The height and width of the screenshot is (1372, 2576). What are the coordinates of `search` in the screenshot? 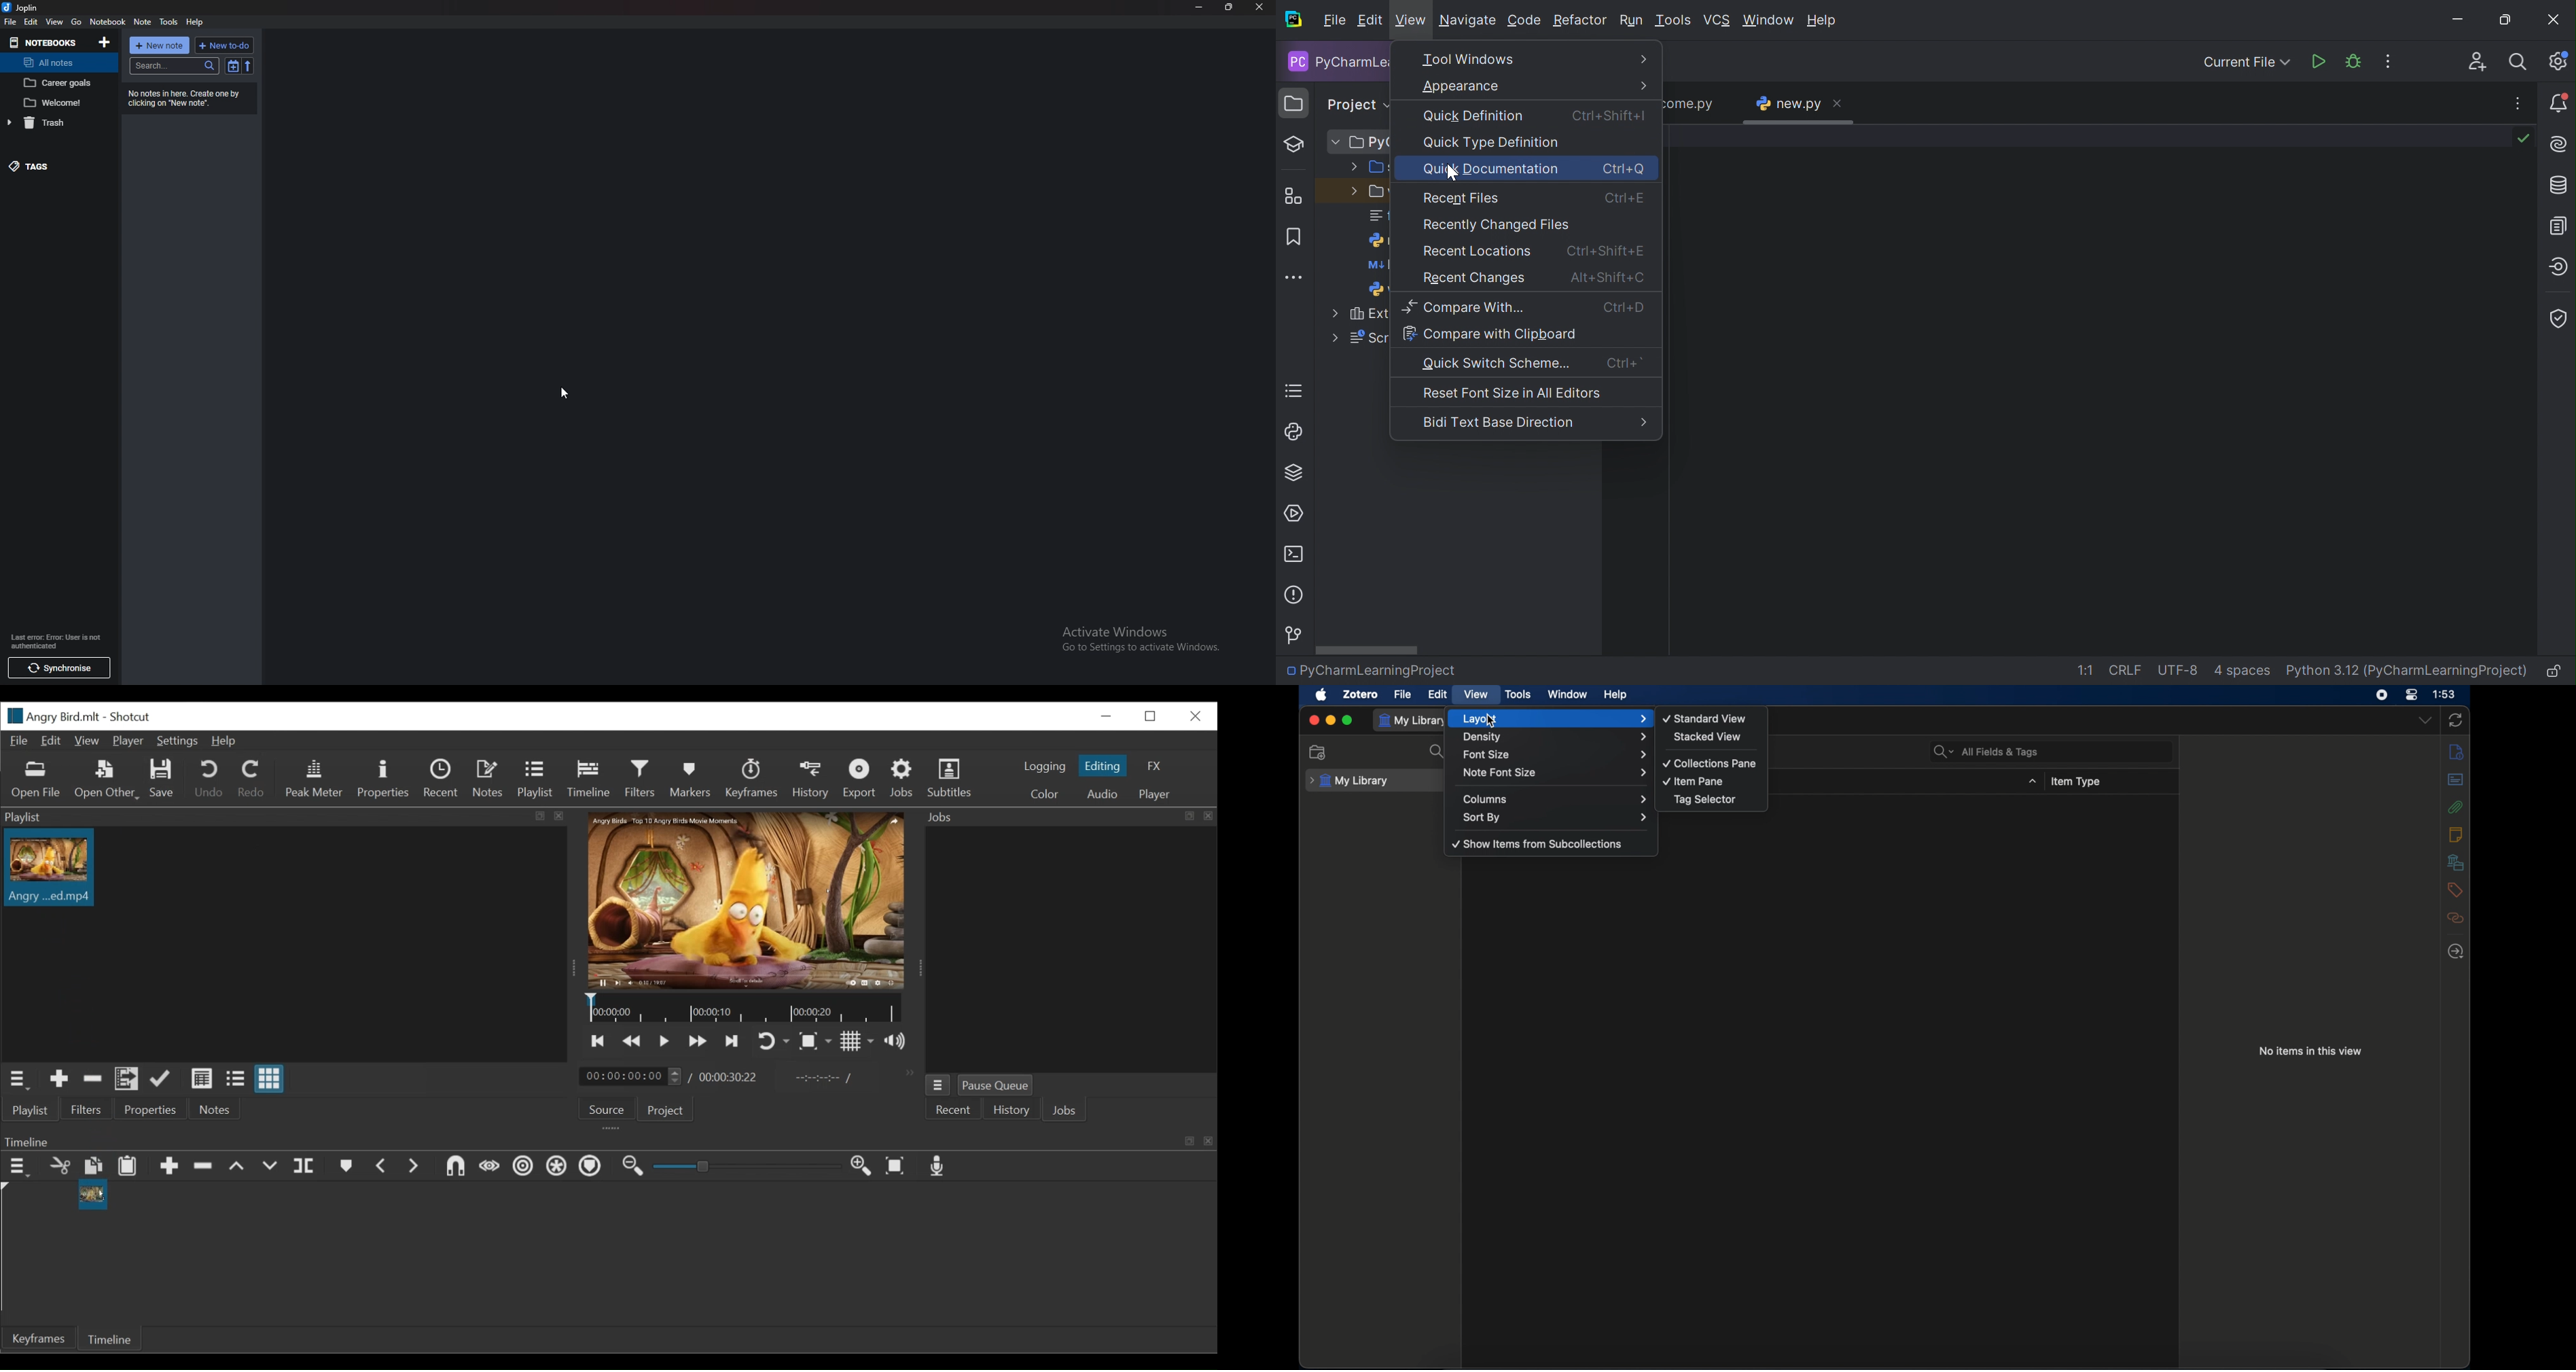 It's located at (174, 66).